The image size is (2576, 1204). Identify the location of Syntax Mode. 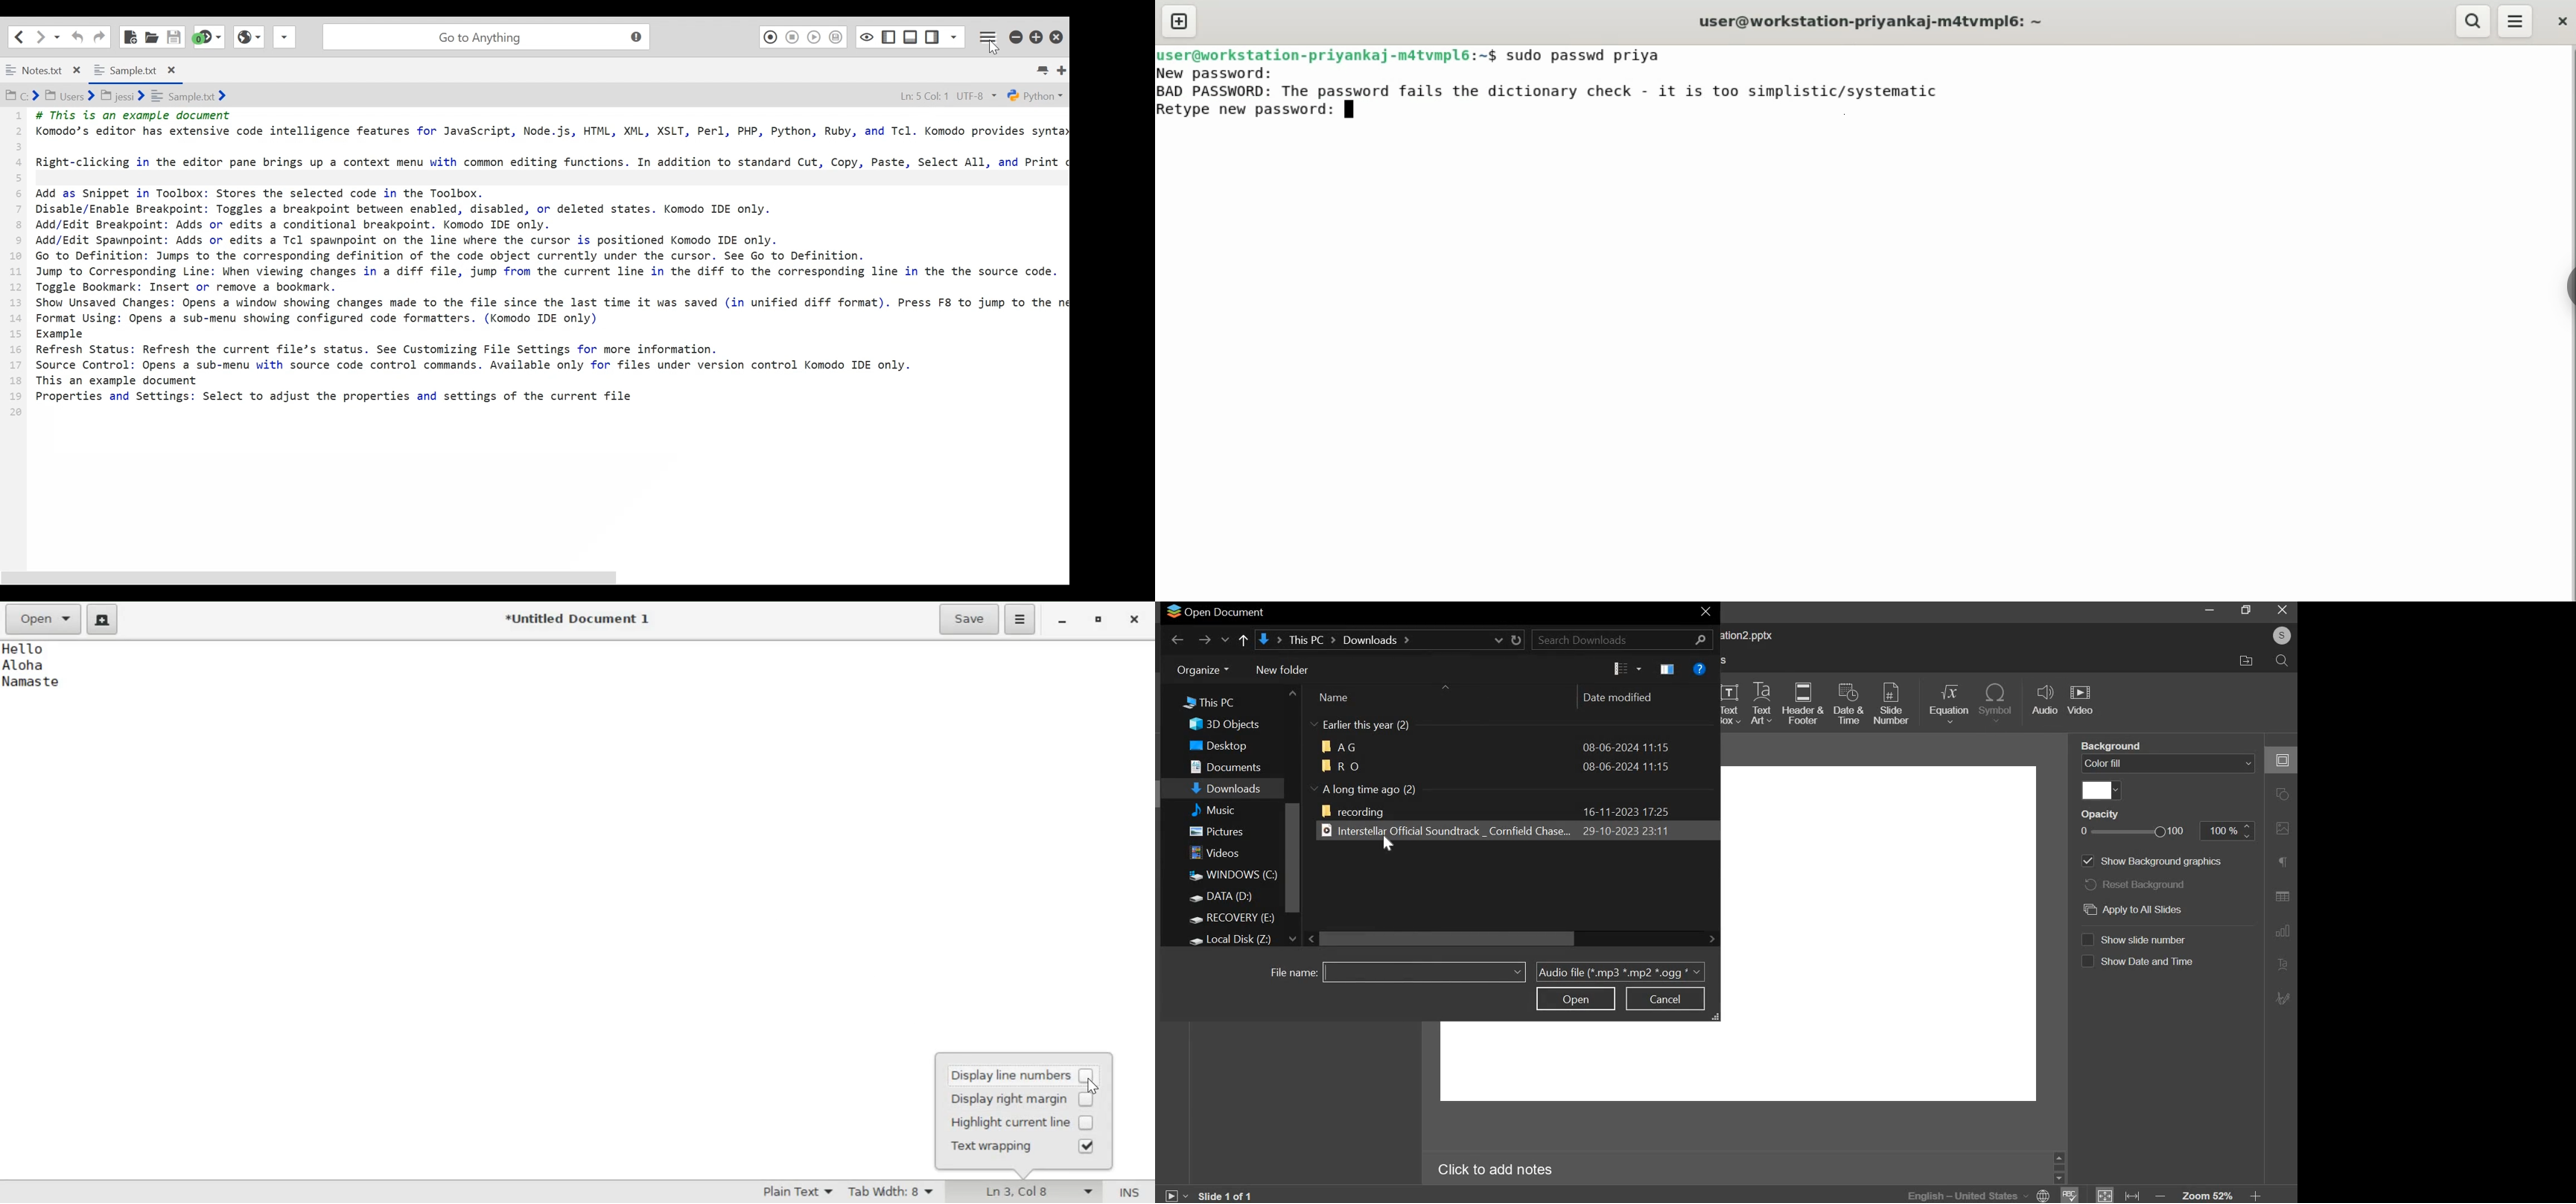
(790, 1192).